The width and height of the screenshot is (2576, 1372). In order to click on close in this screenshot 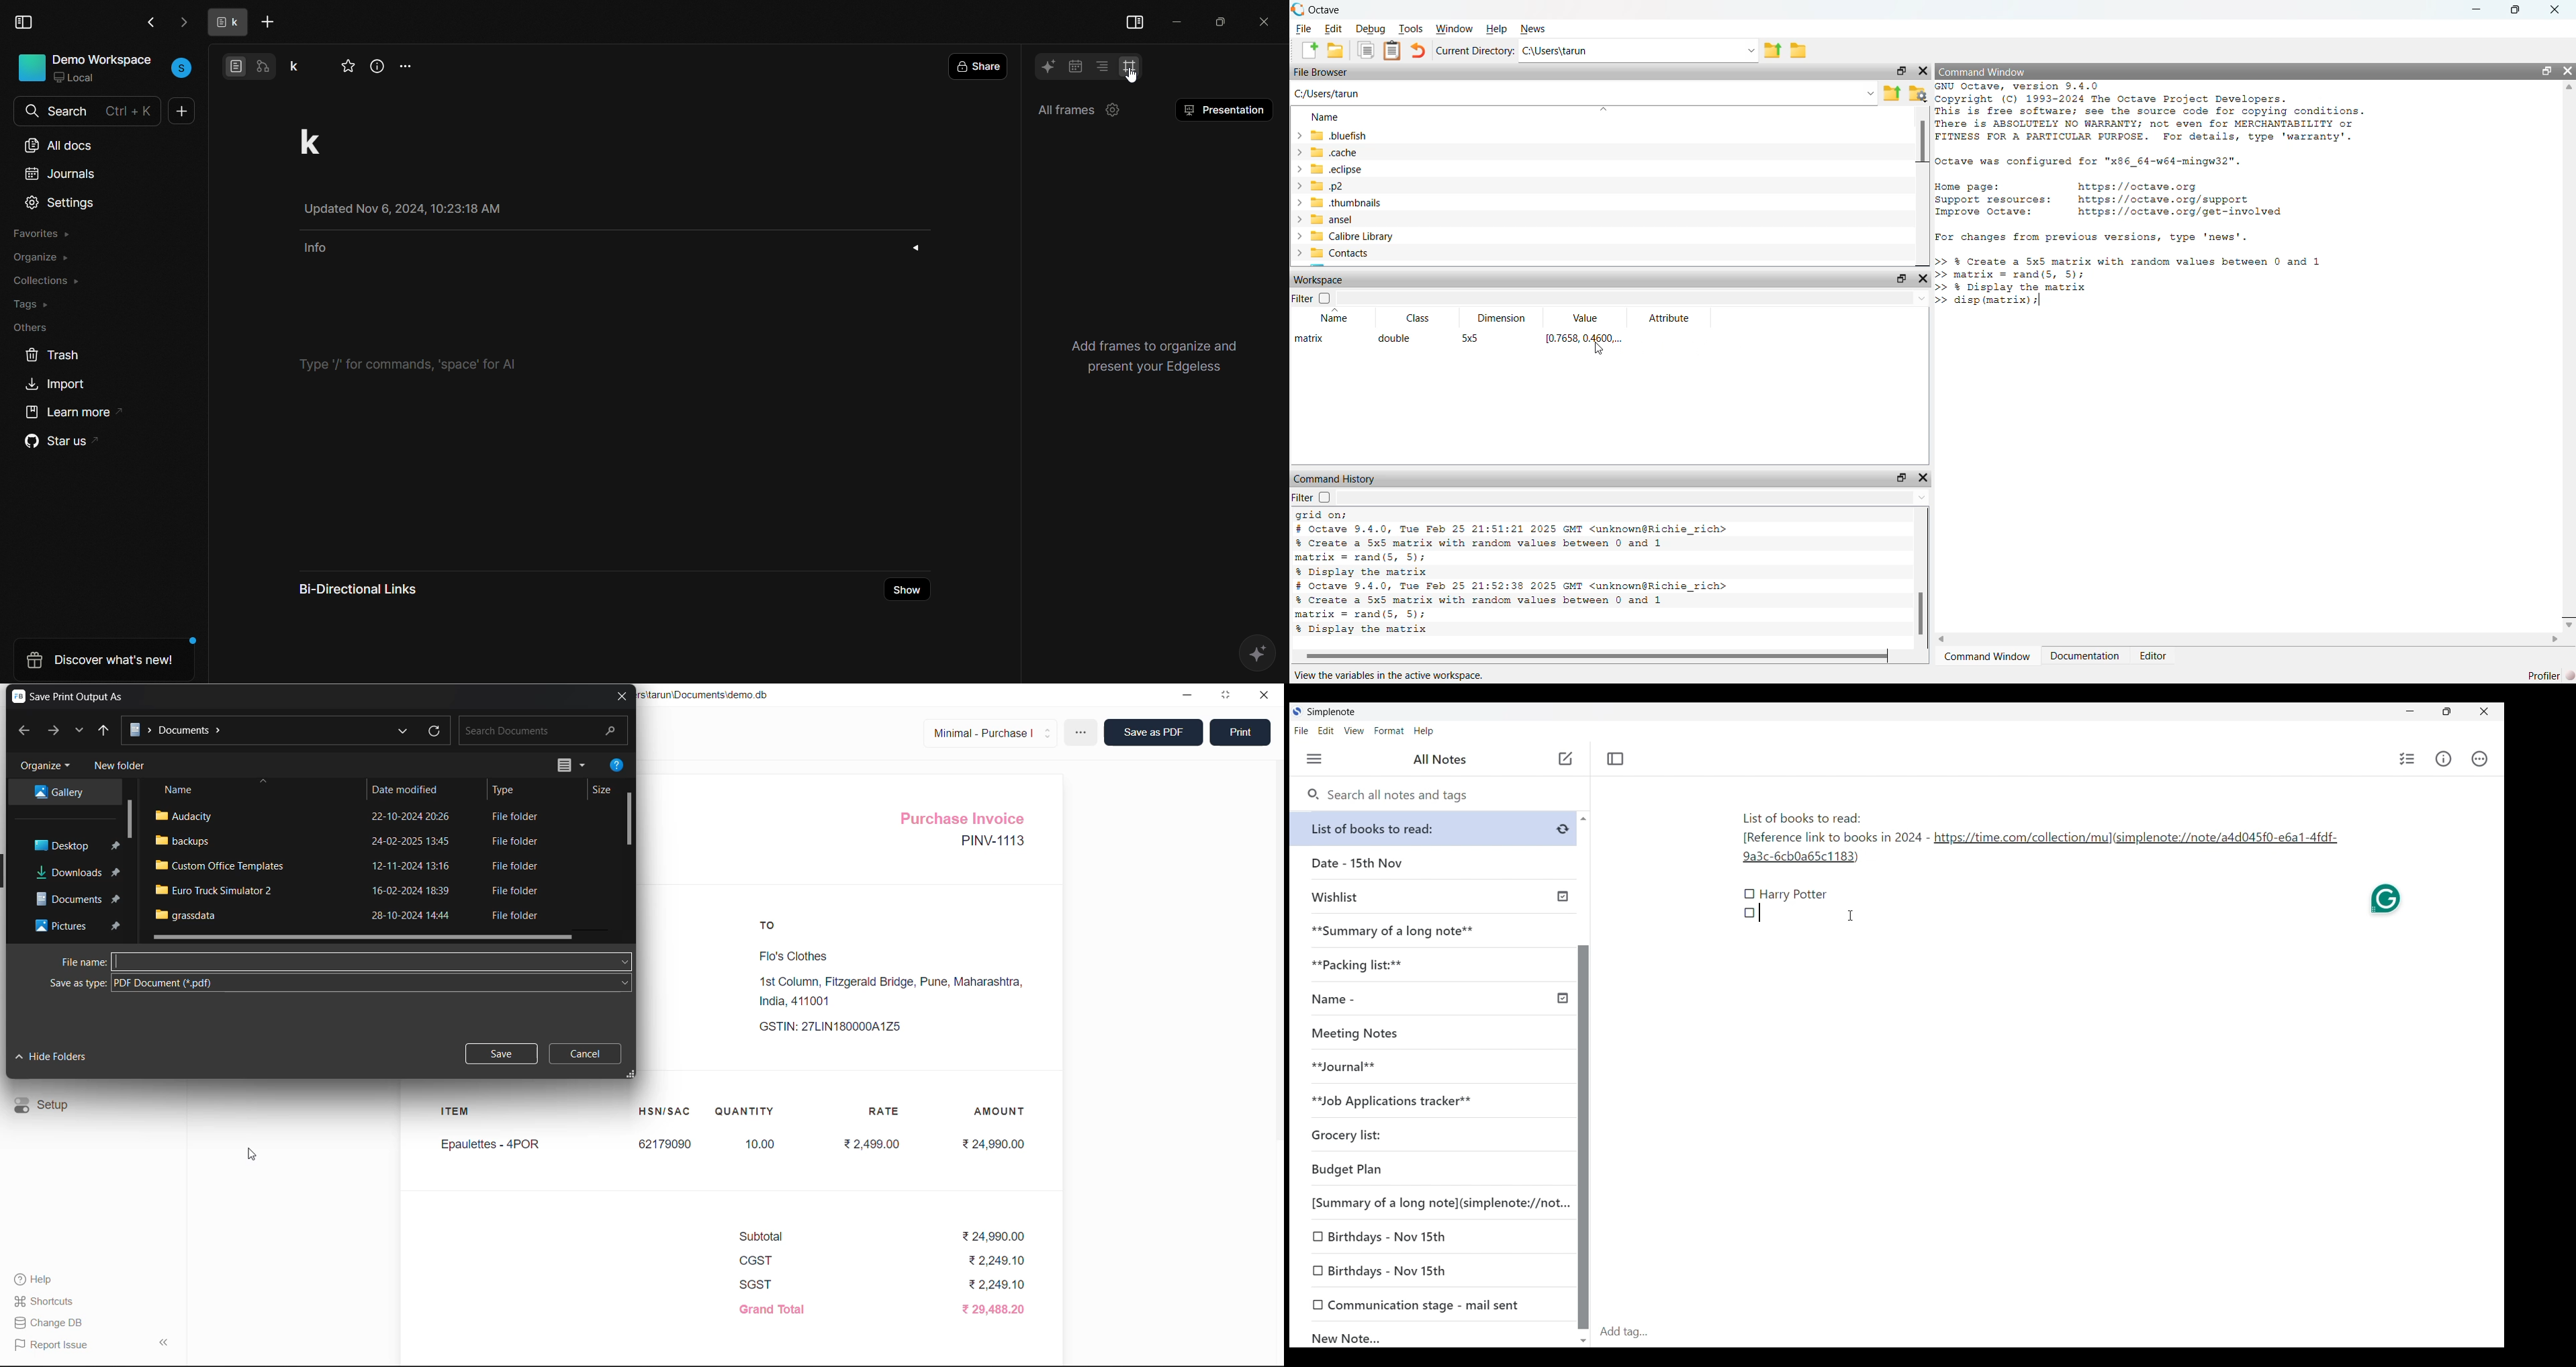, I will do `click(2567, 72)`.